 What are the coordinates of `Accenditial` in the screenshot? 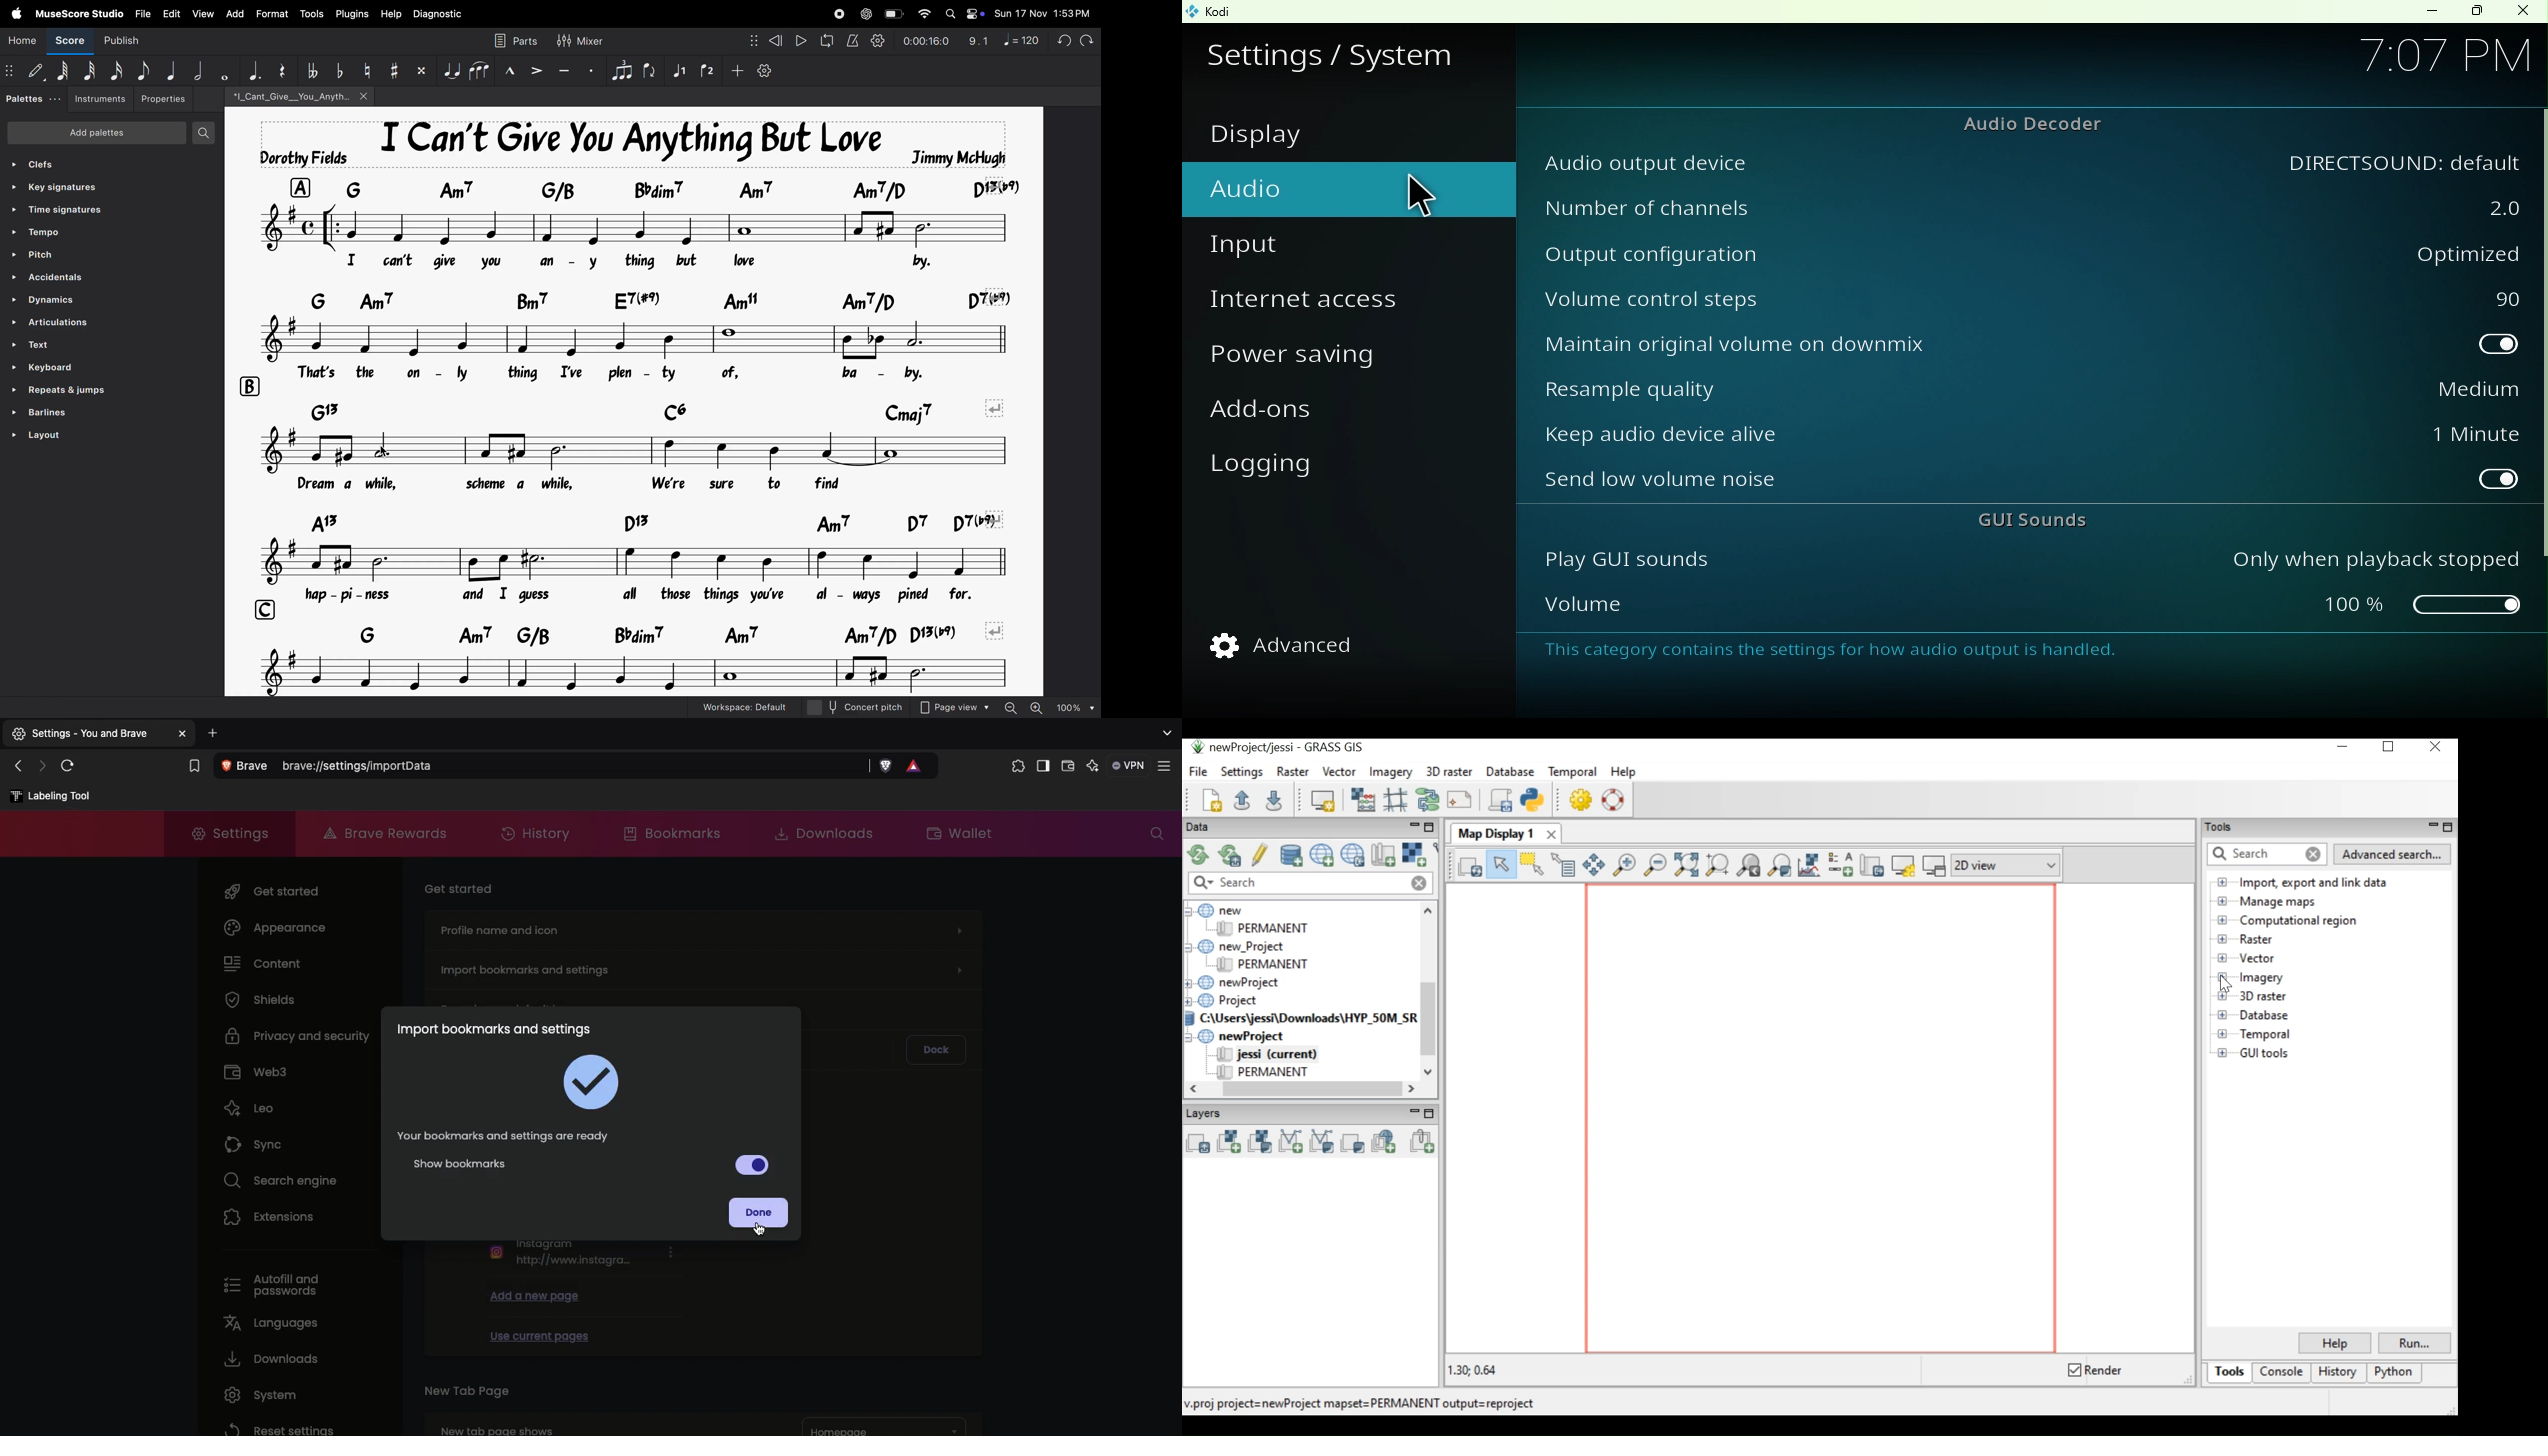 It's located at (49, 277).